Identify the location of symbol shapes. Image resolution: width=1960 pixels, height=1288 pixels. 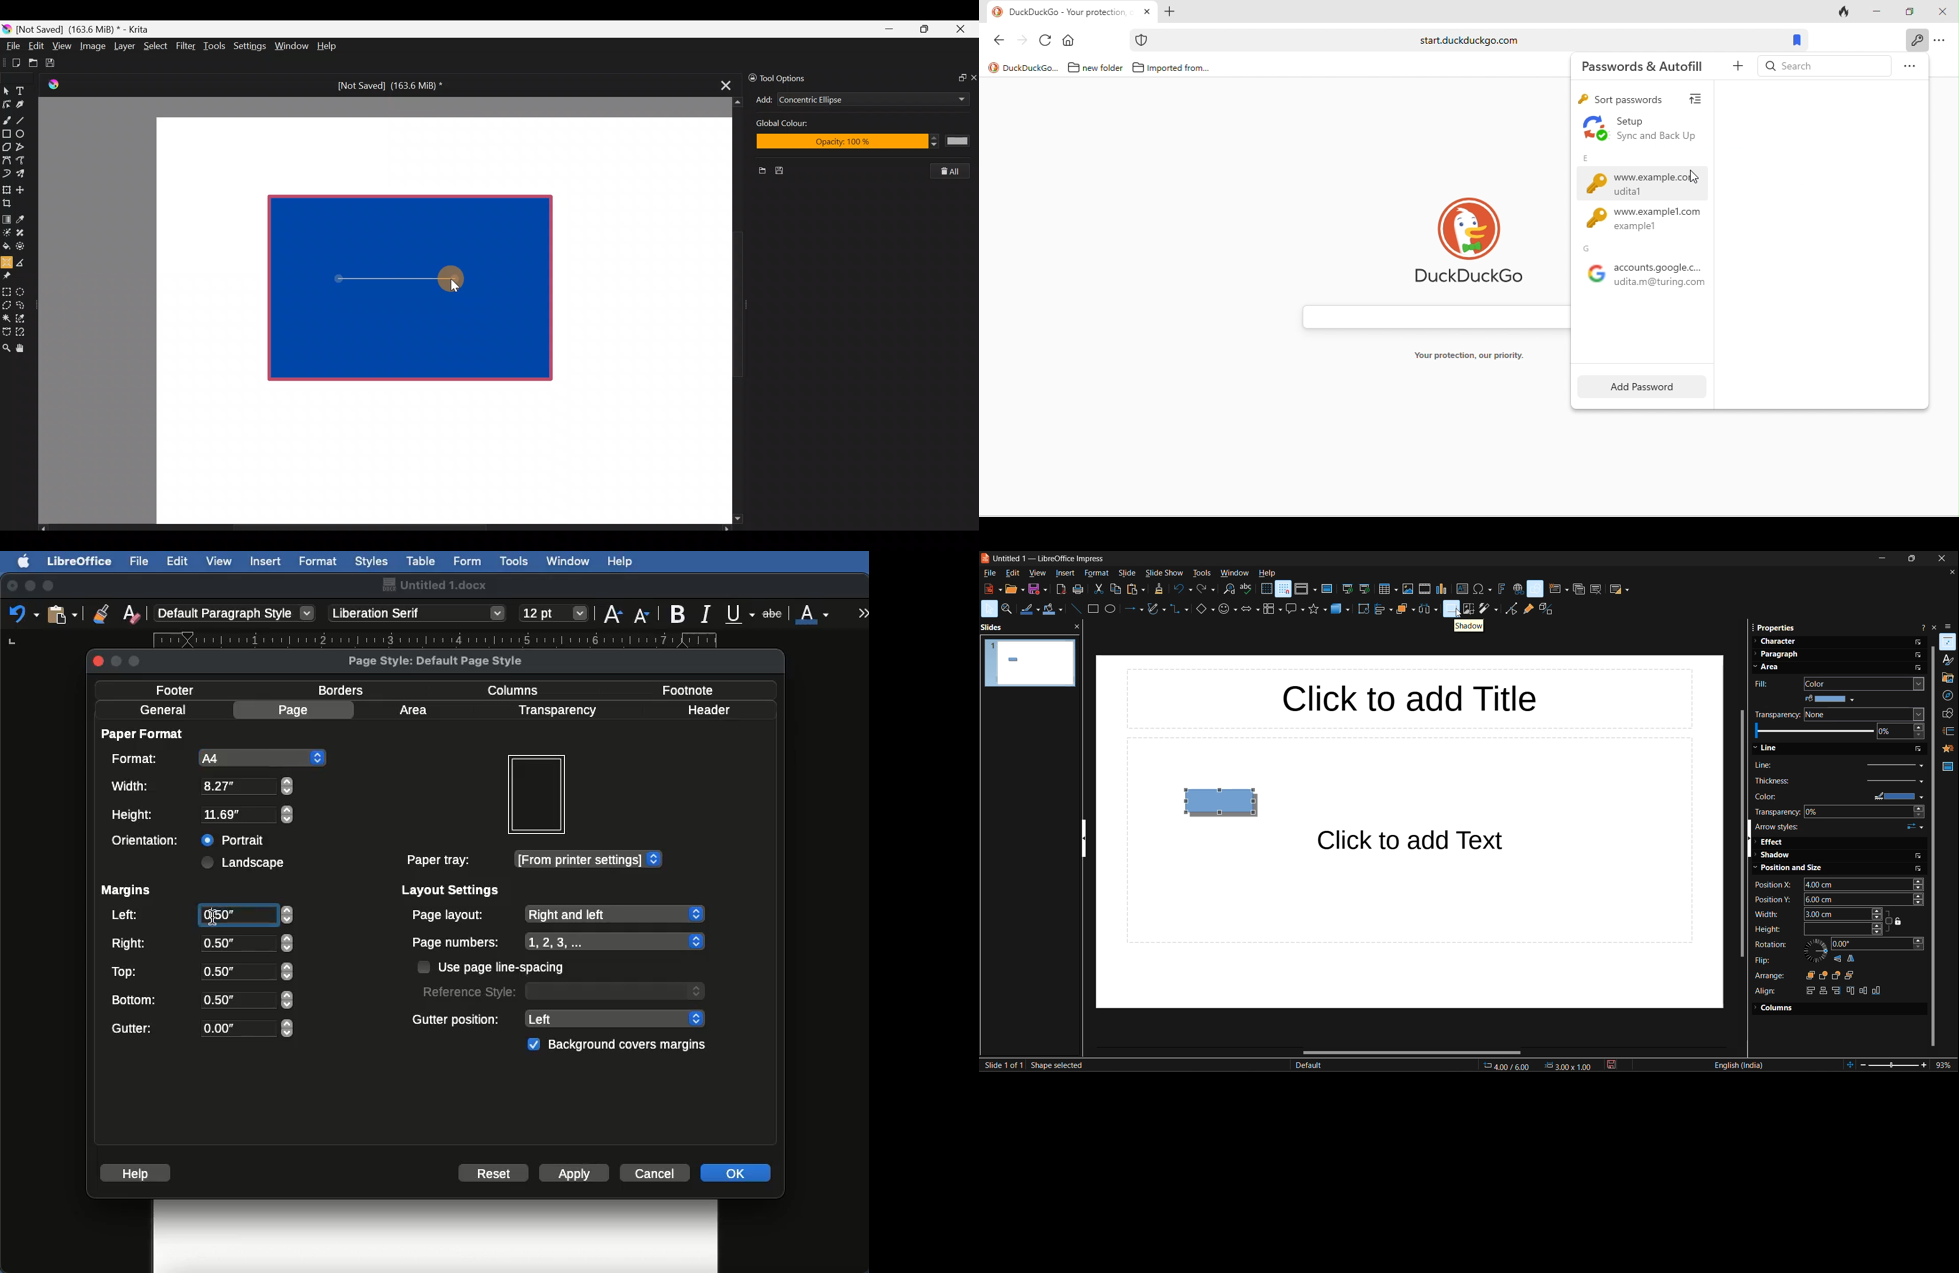
(1226, 609).